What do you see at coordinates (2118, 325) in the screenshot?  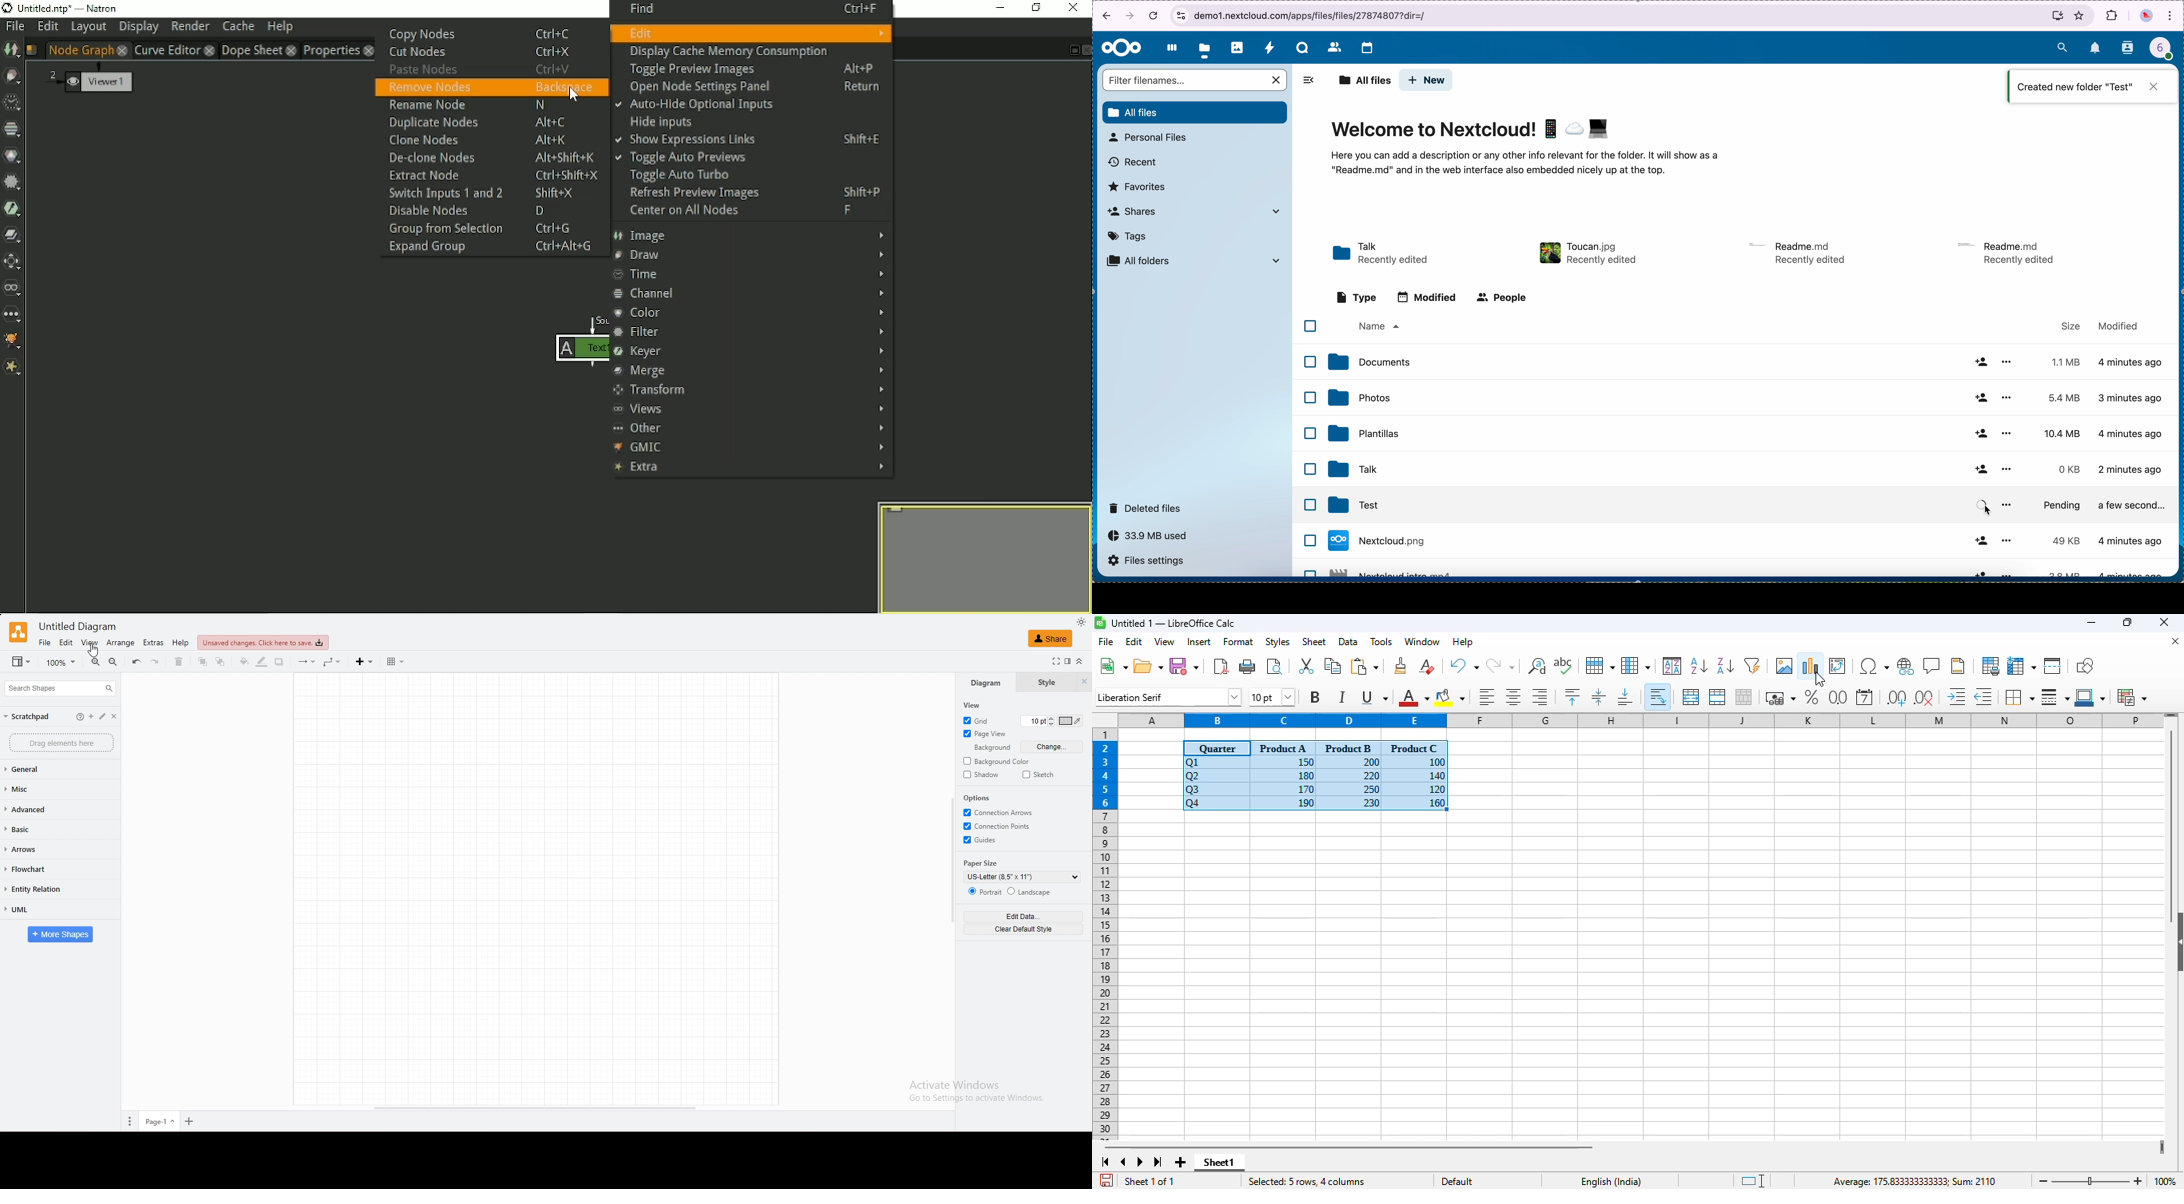 I see `modified` at bounding box center [2118, 325].